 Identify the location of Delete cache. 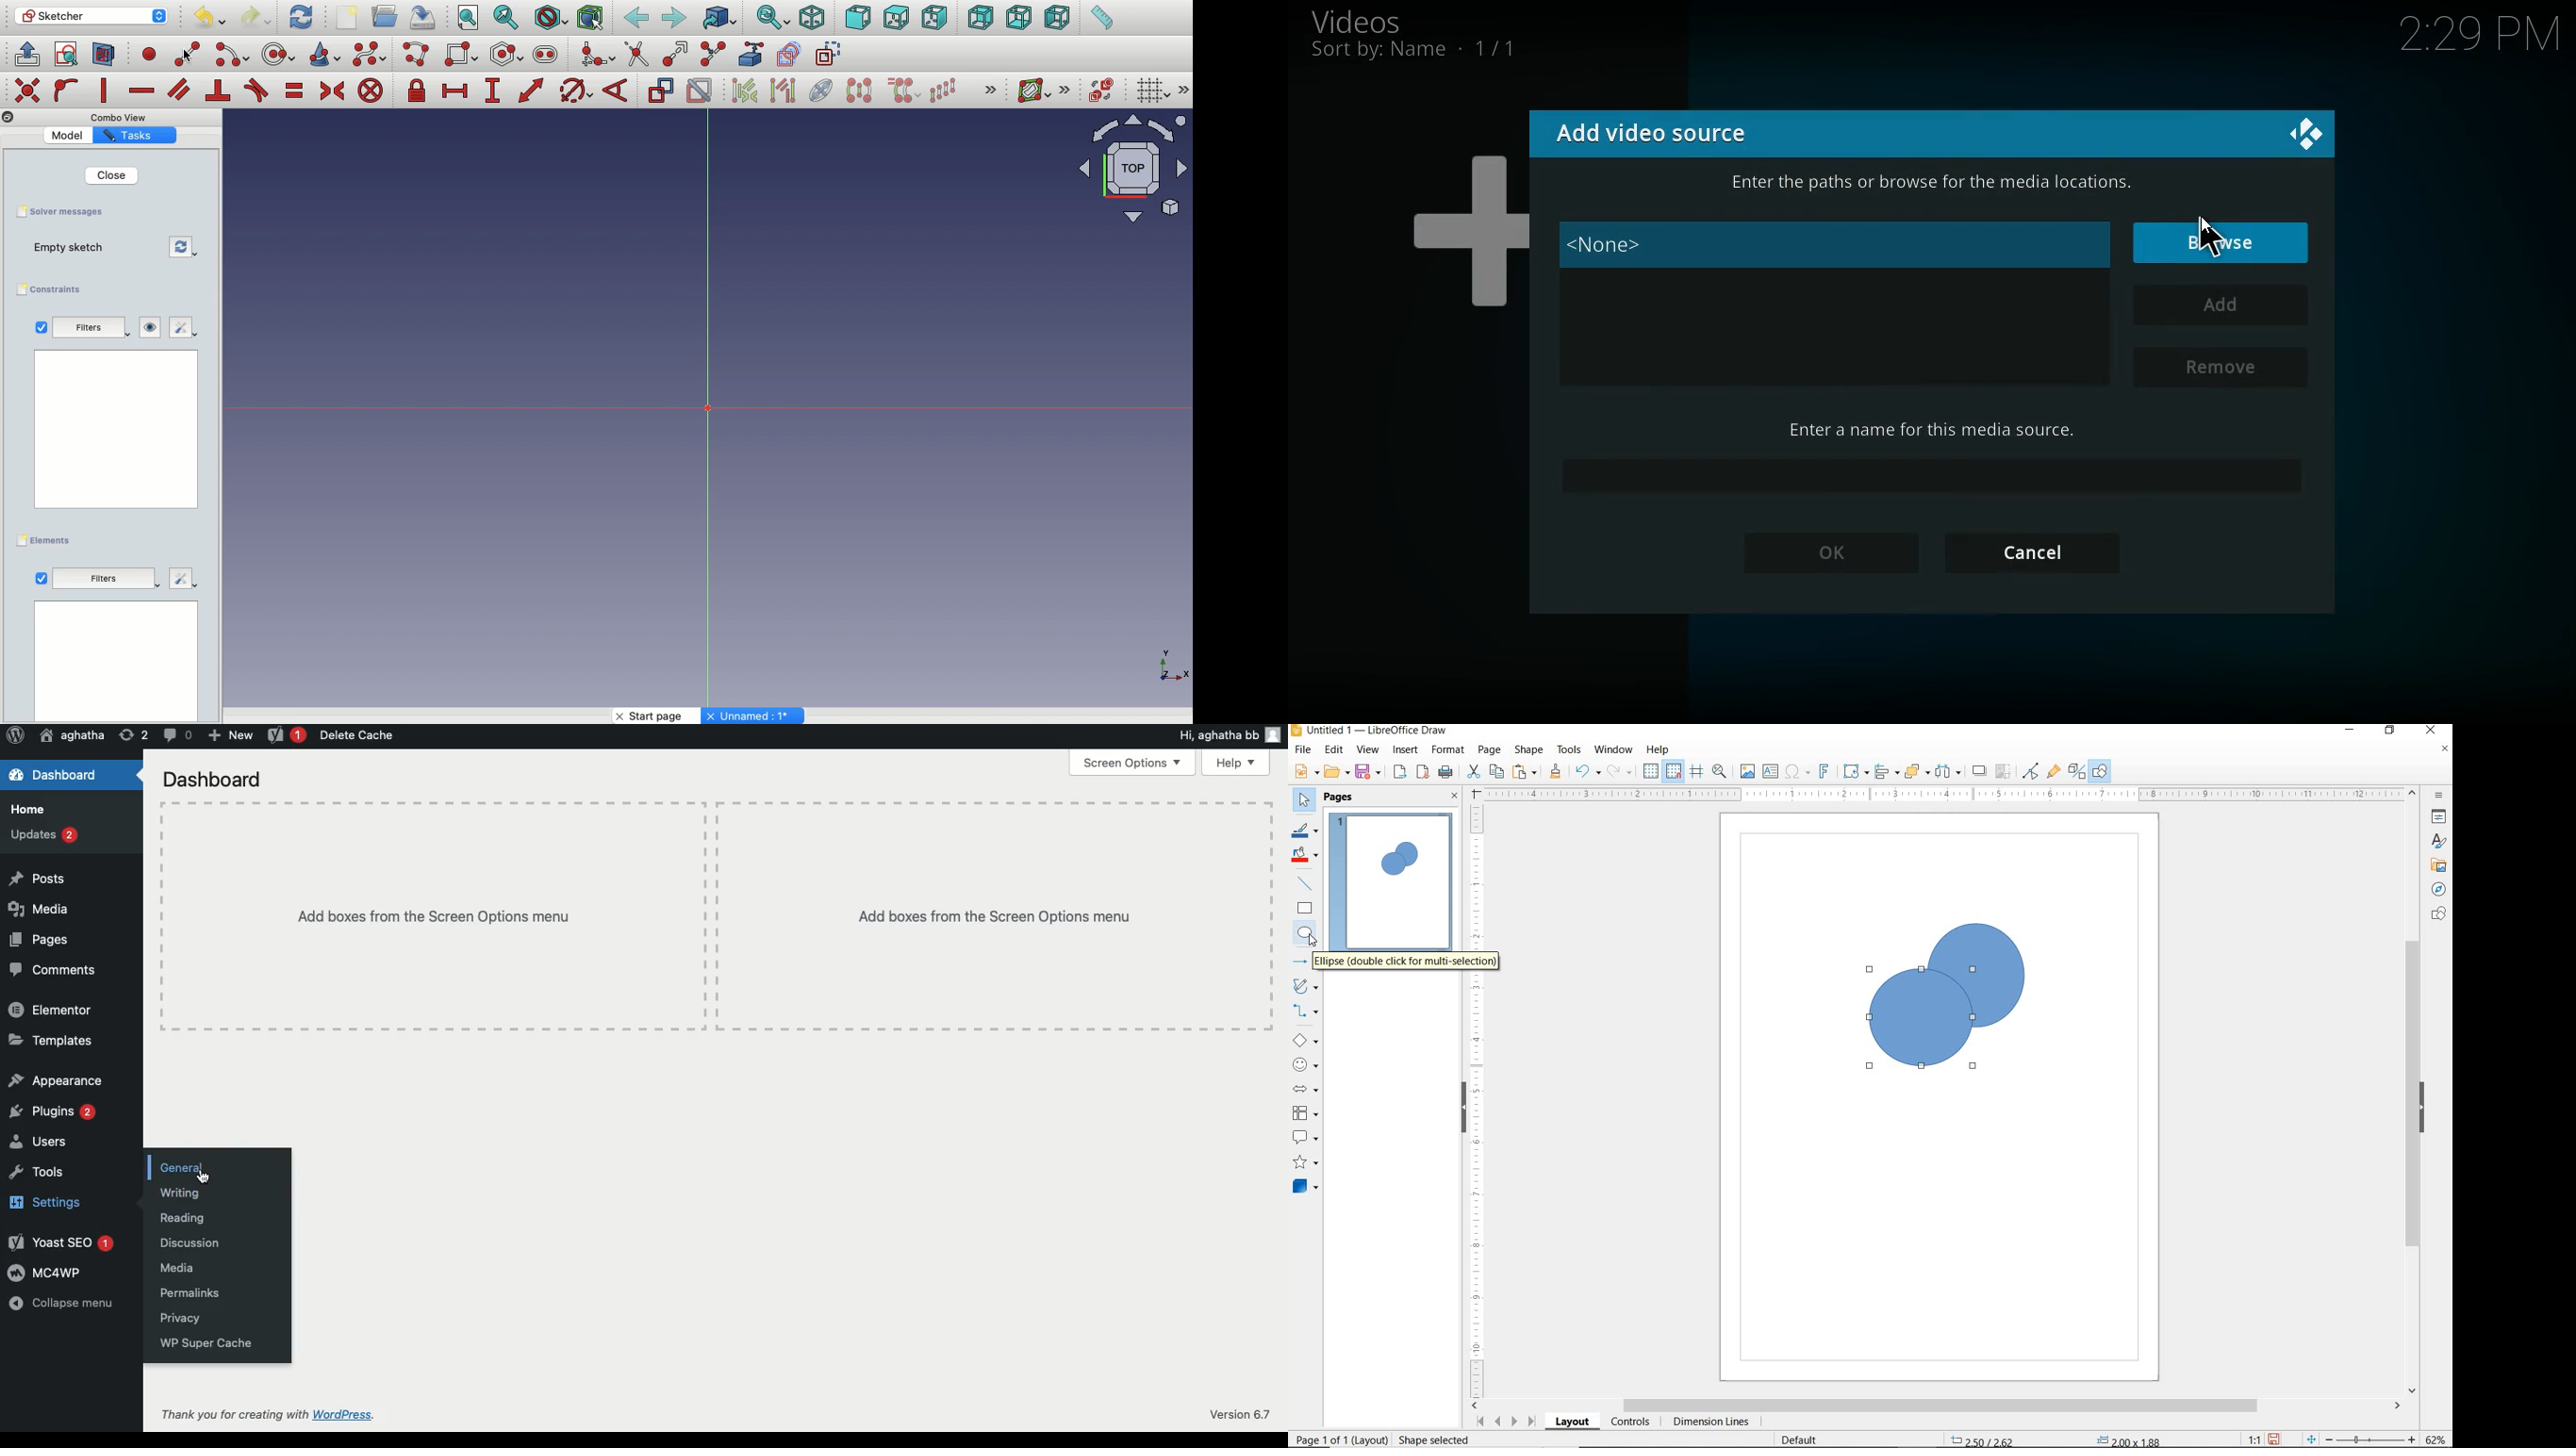
(354, 735).